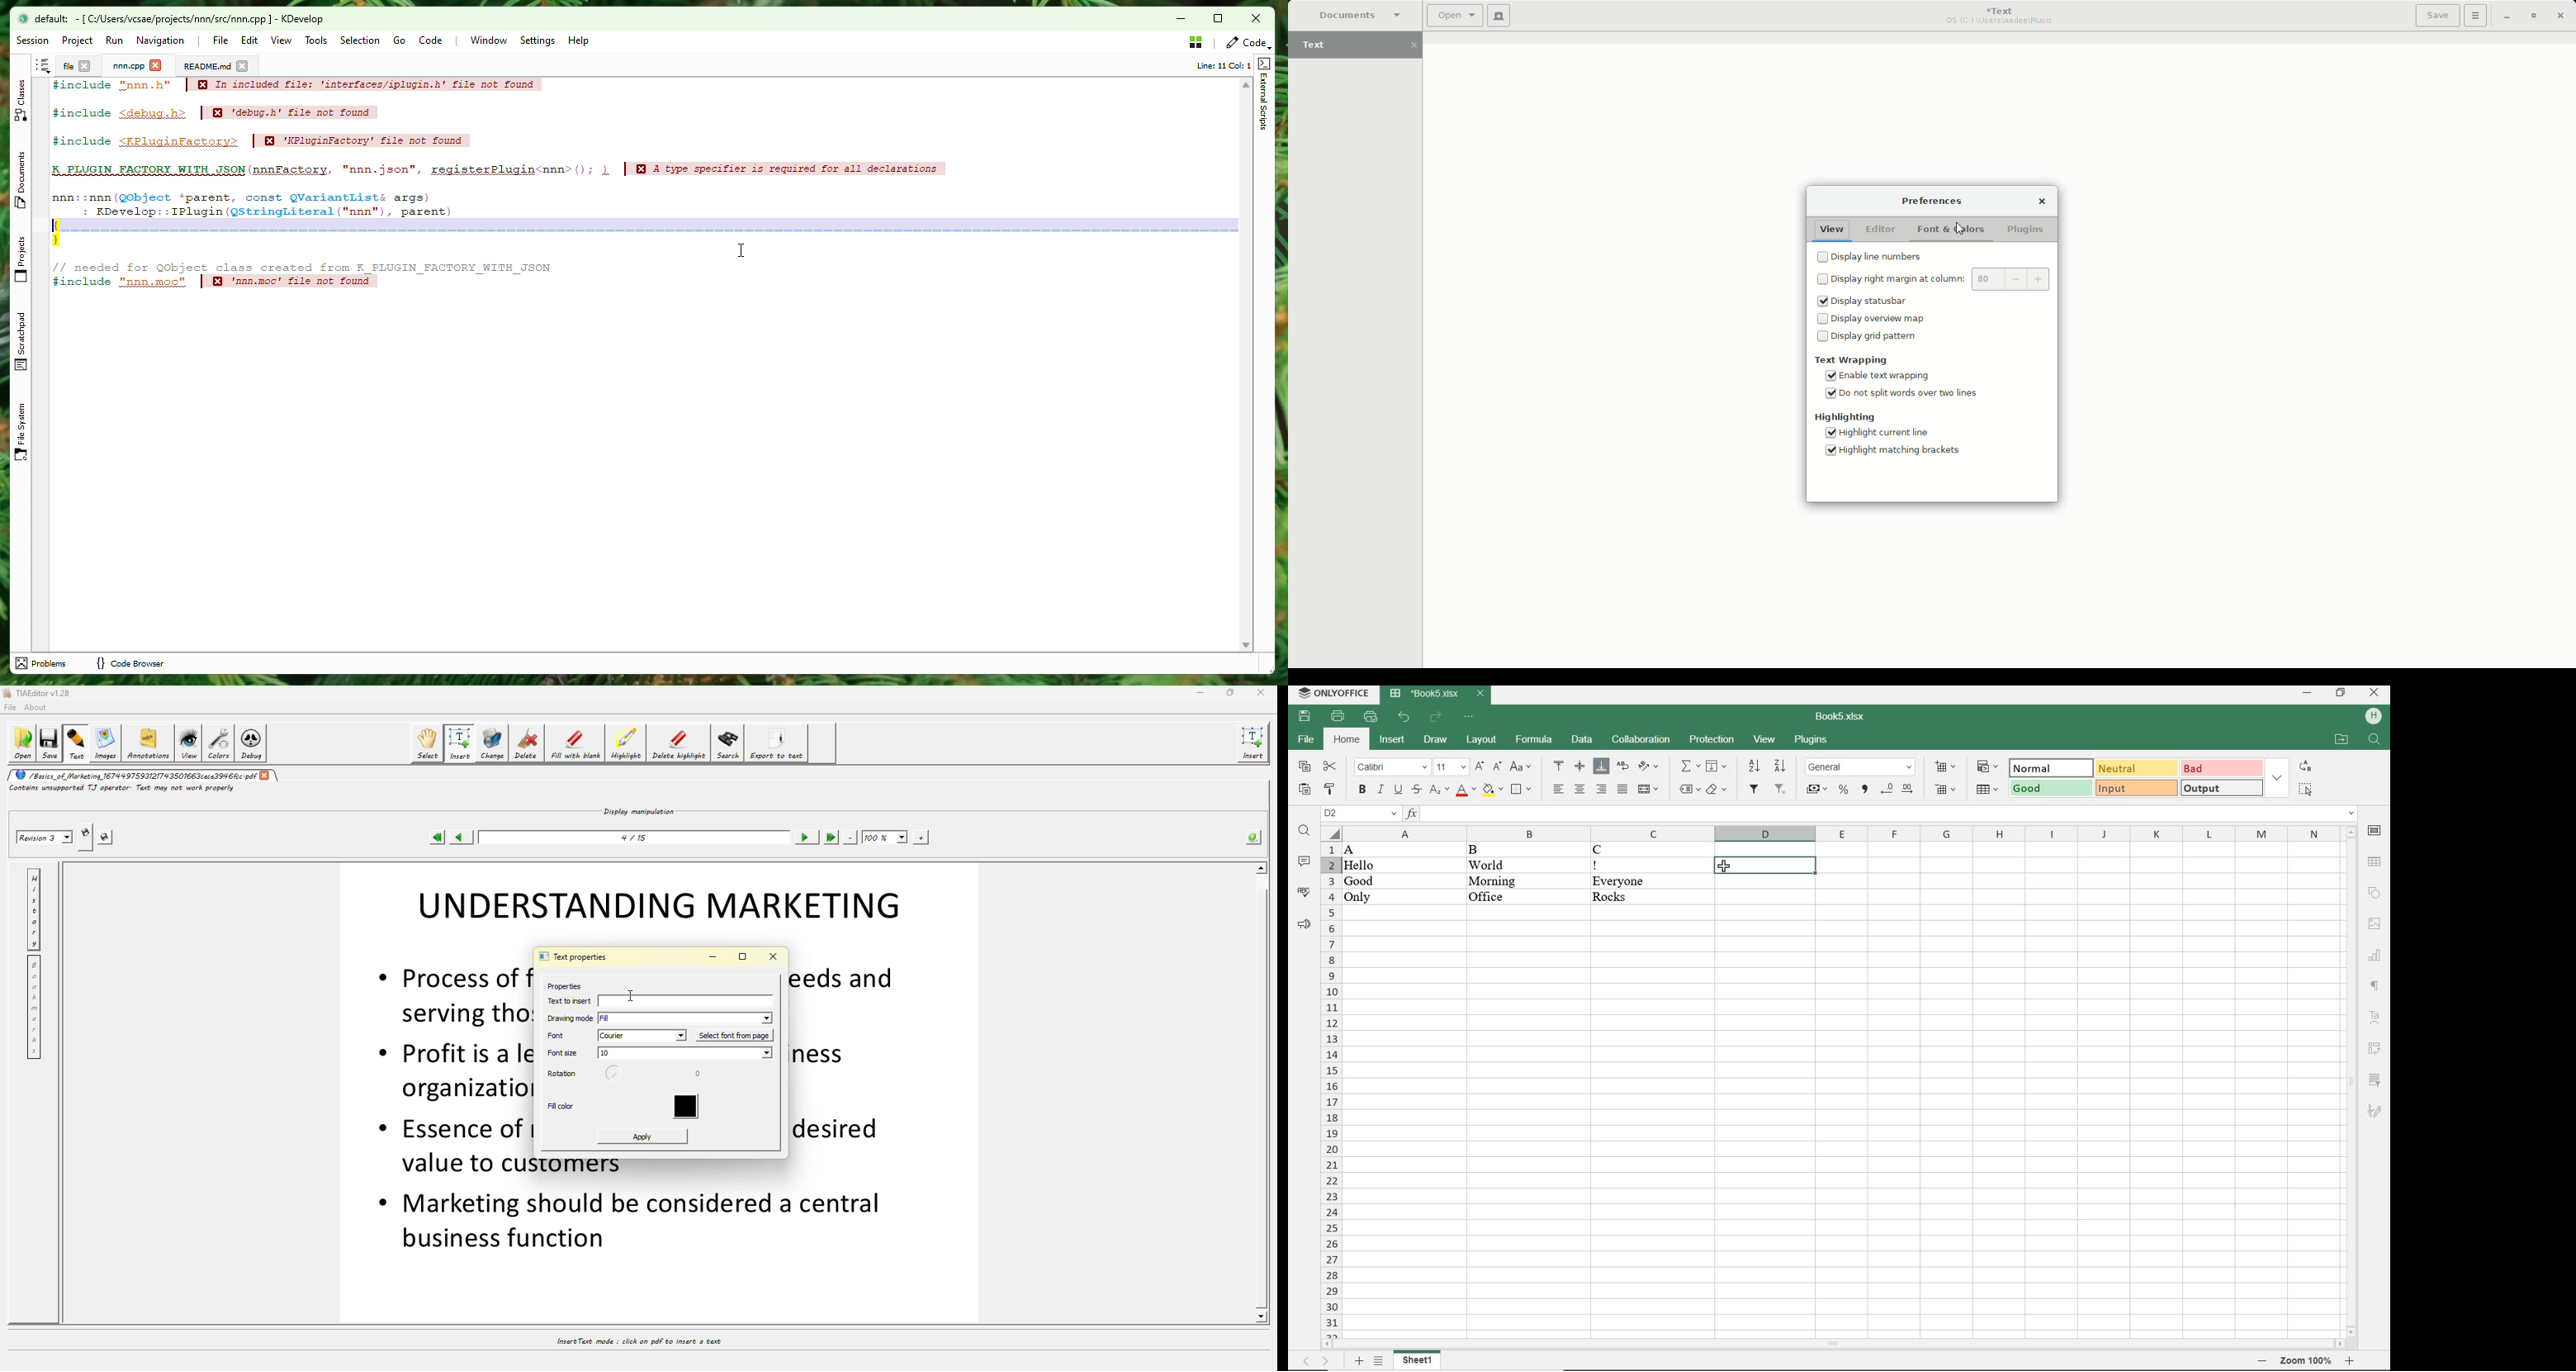  Describe the element at coordinates (1499, 15) in the screenshot. I see `New` at that location.